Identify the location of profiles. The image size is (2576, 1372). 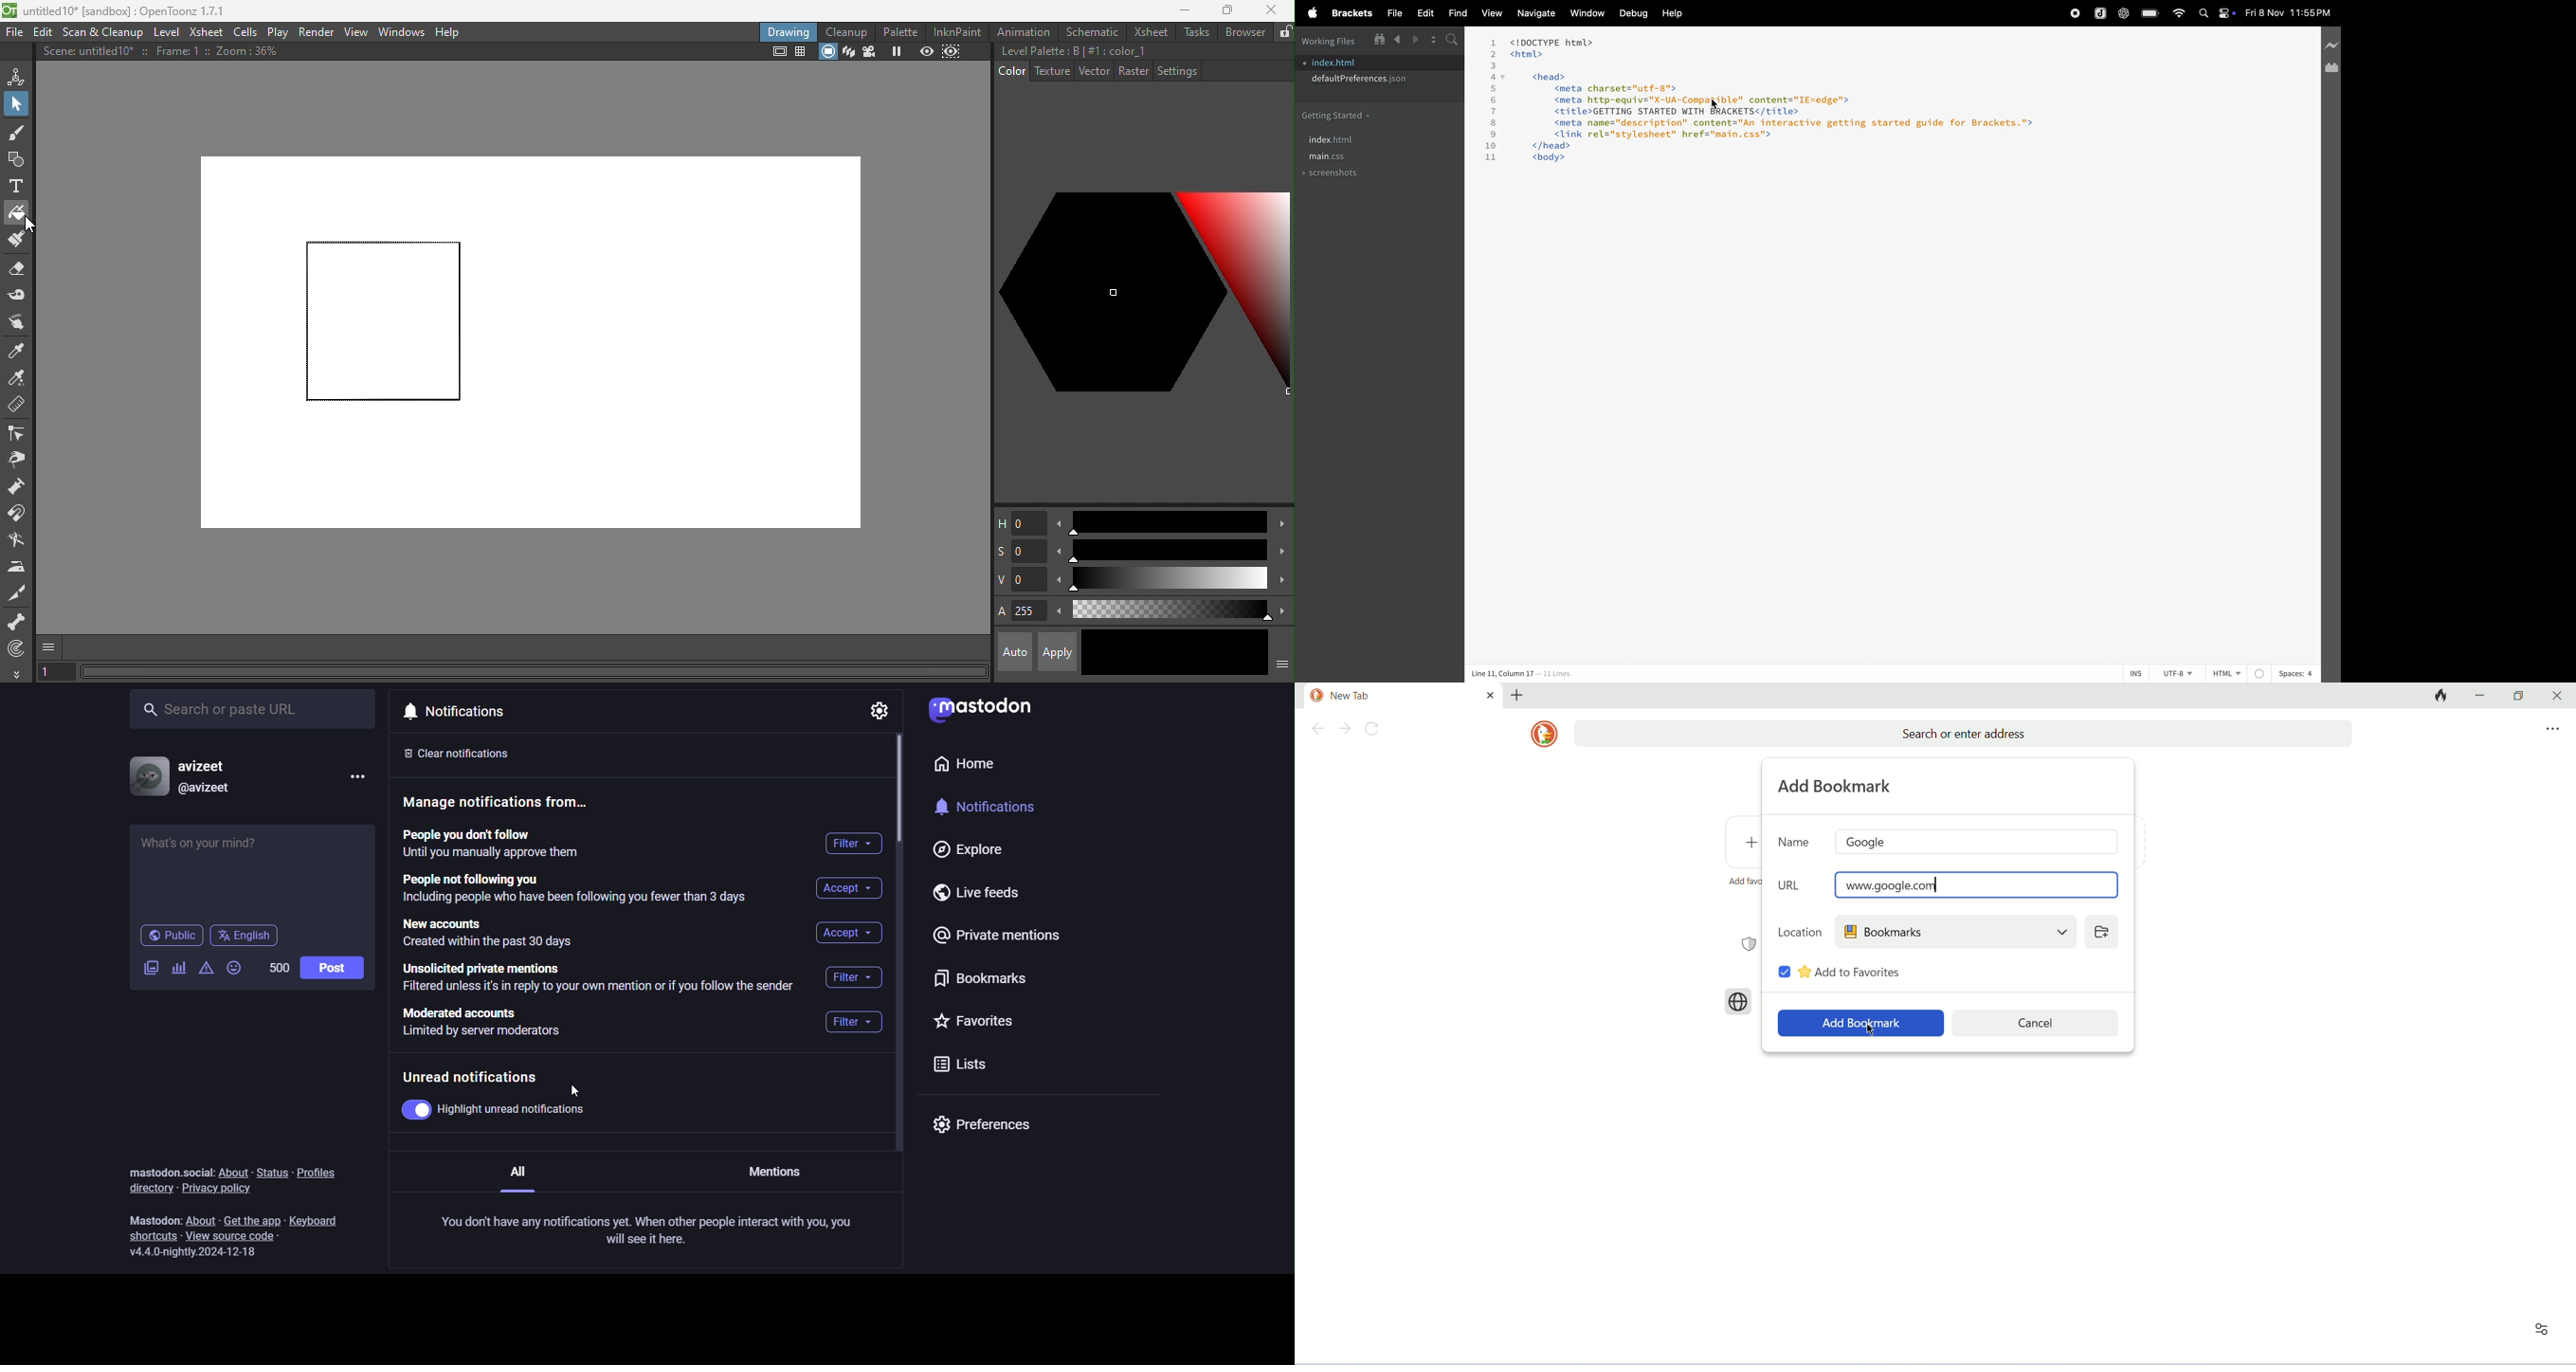
(319, 1172).